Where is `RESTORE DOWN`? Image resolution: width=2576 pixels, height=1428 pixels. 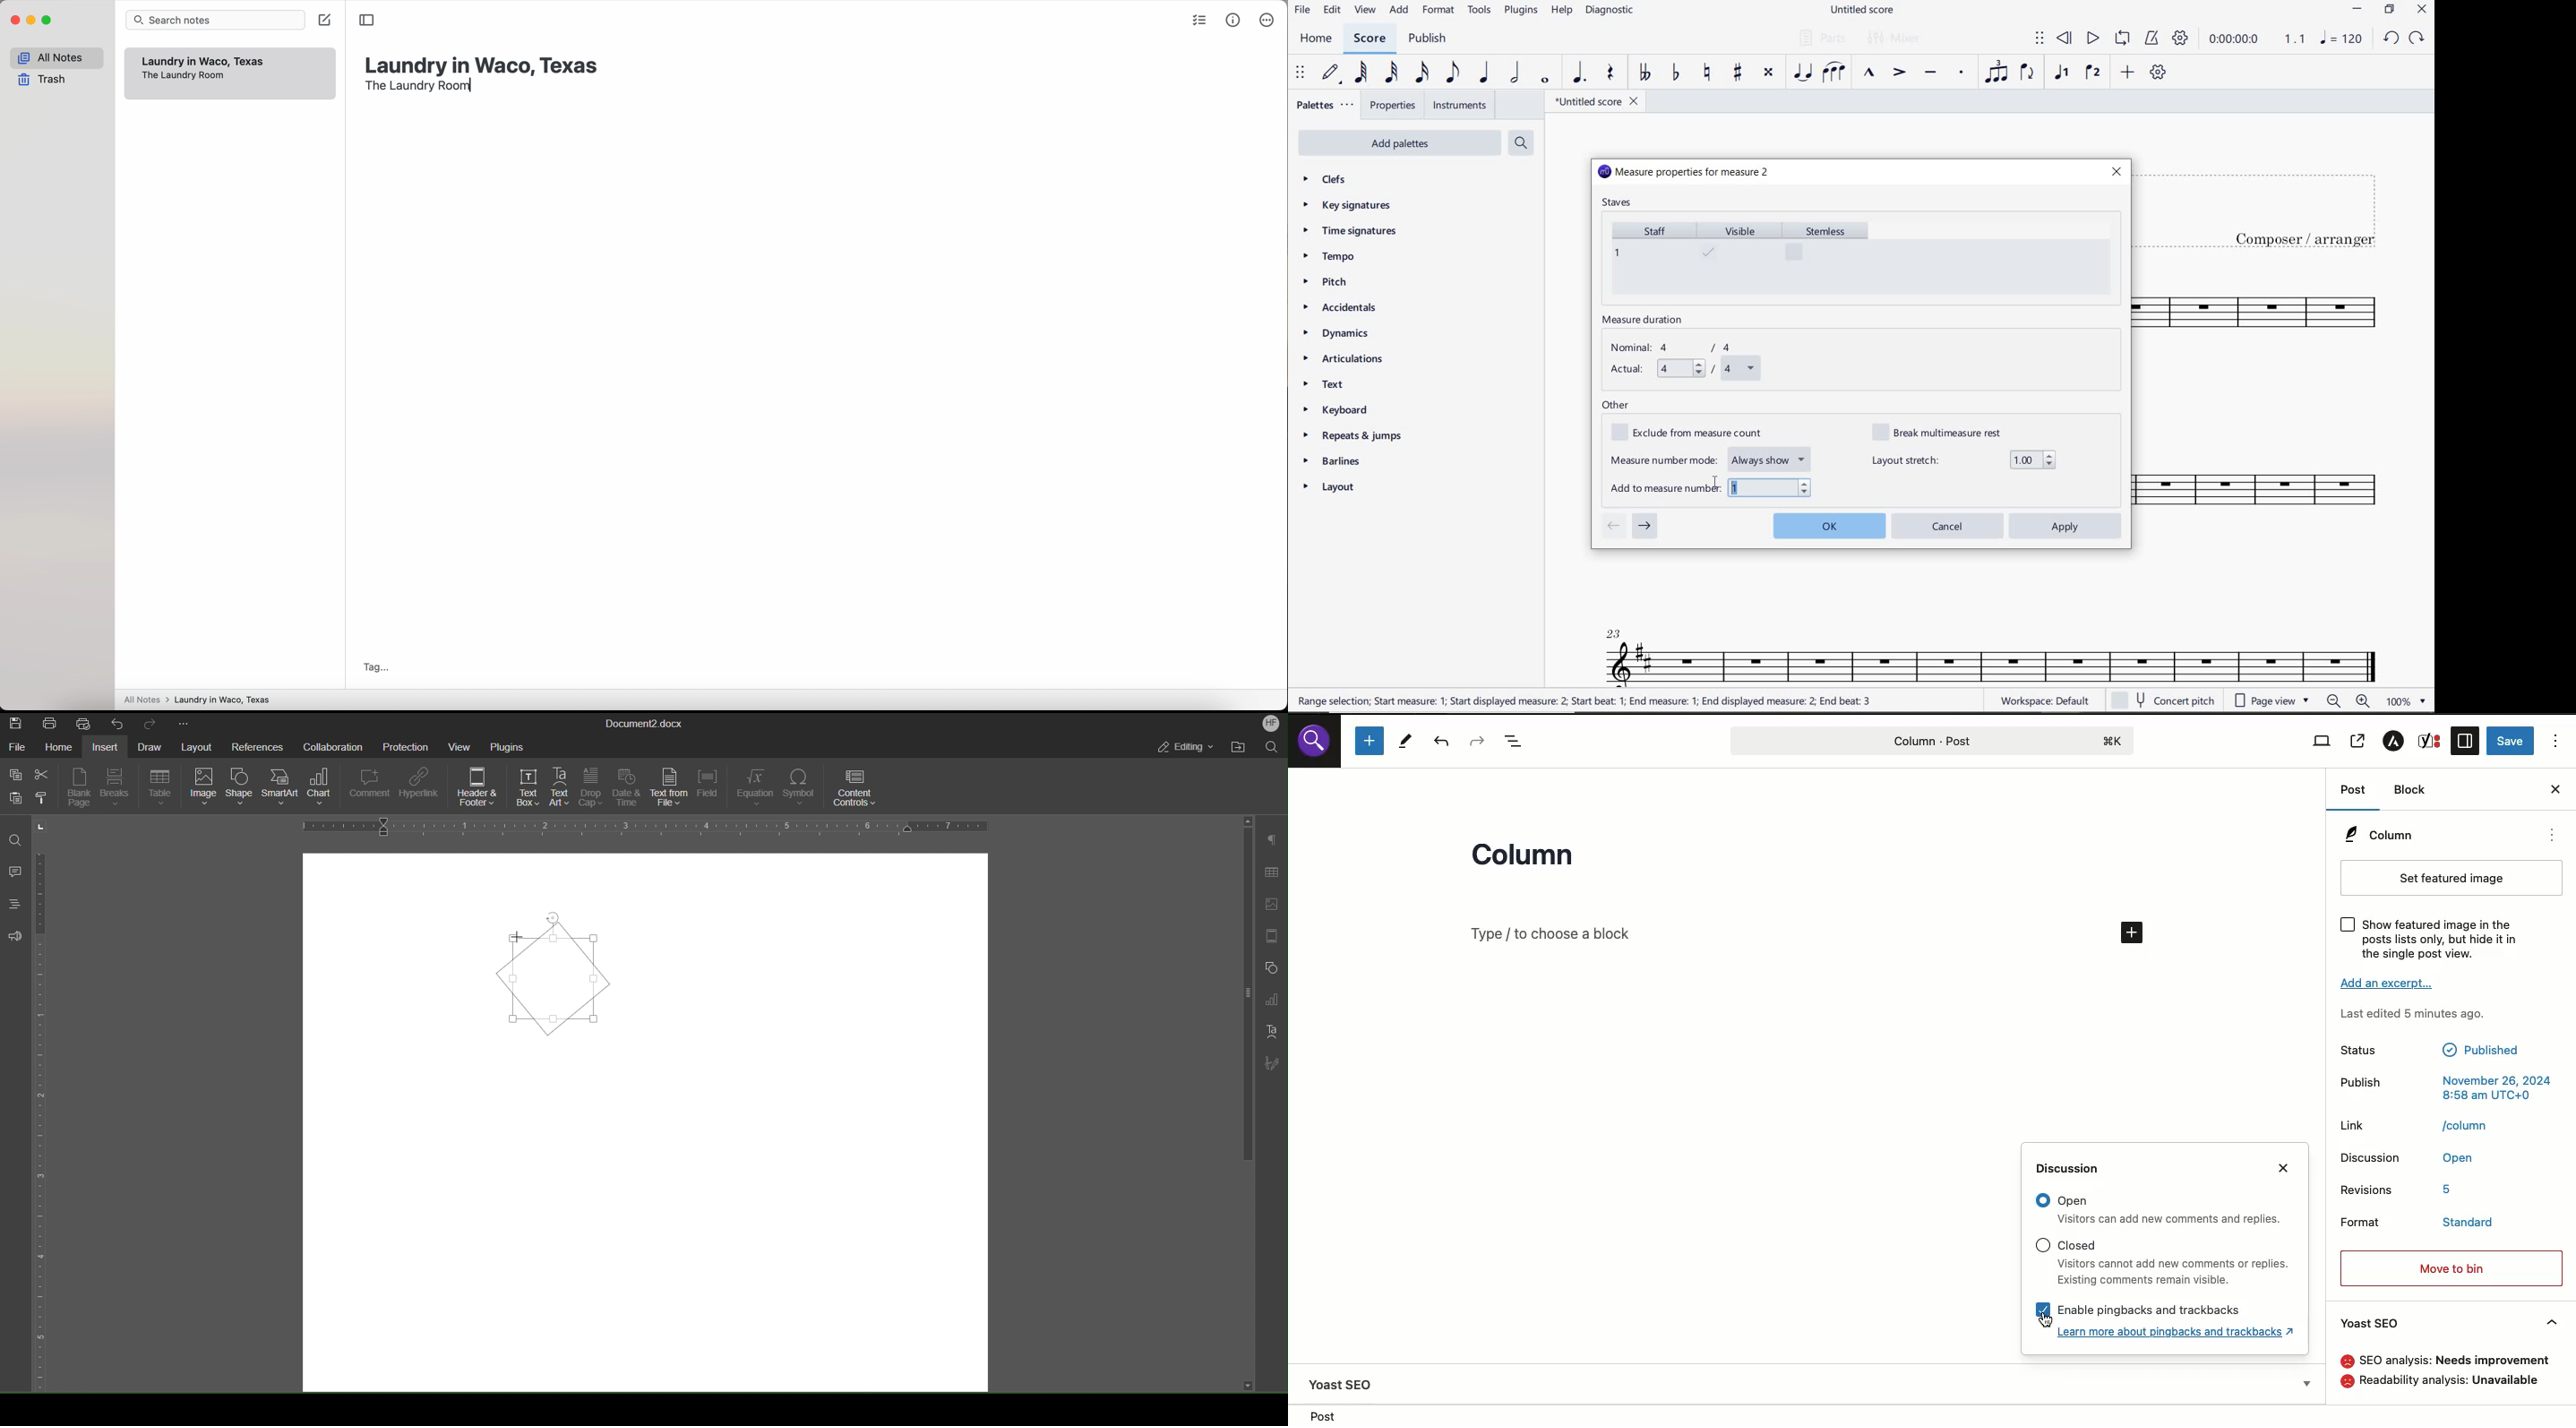 RESTORE DOWN is located at coordinates (2390, 11).